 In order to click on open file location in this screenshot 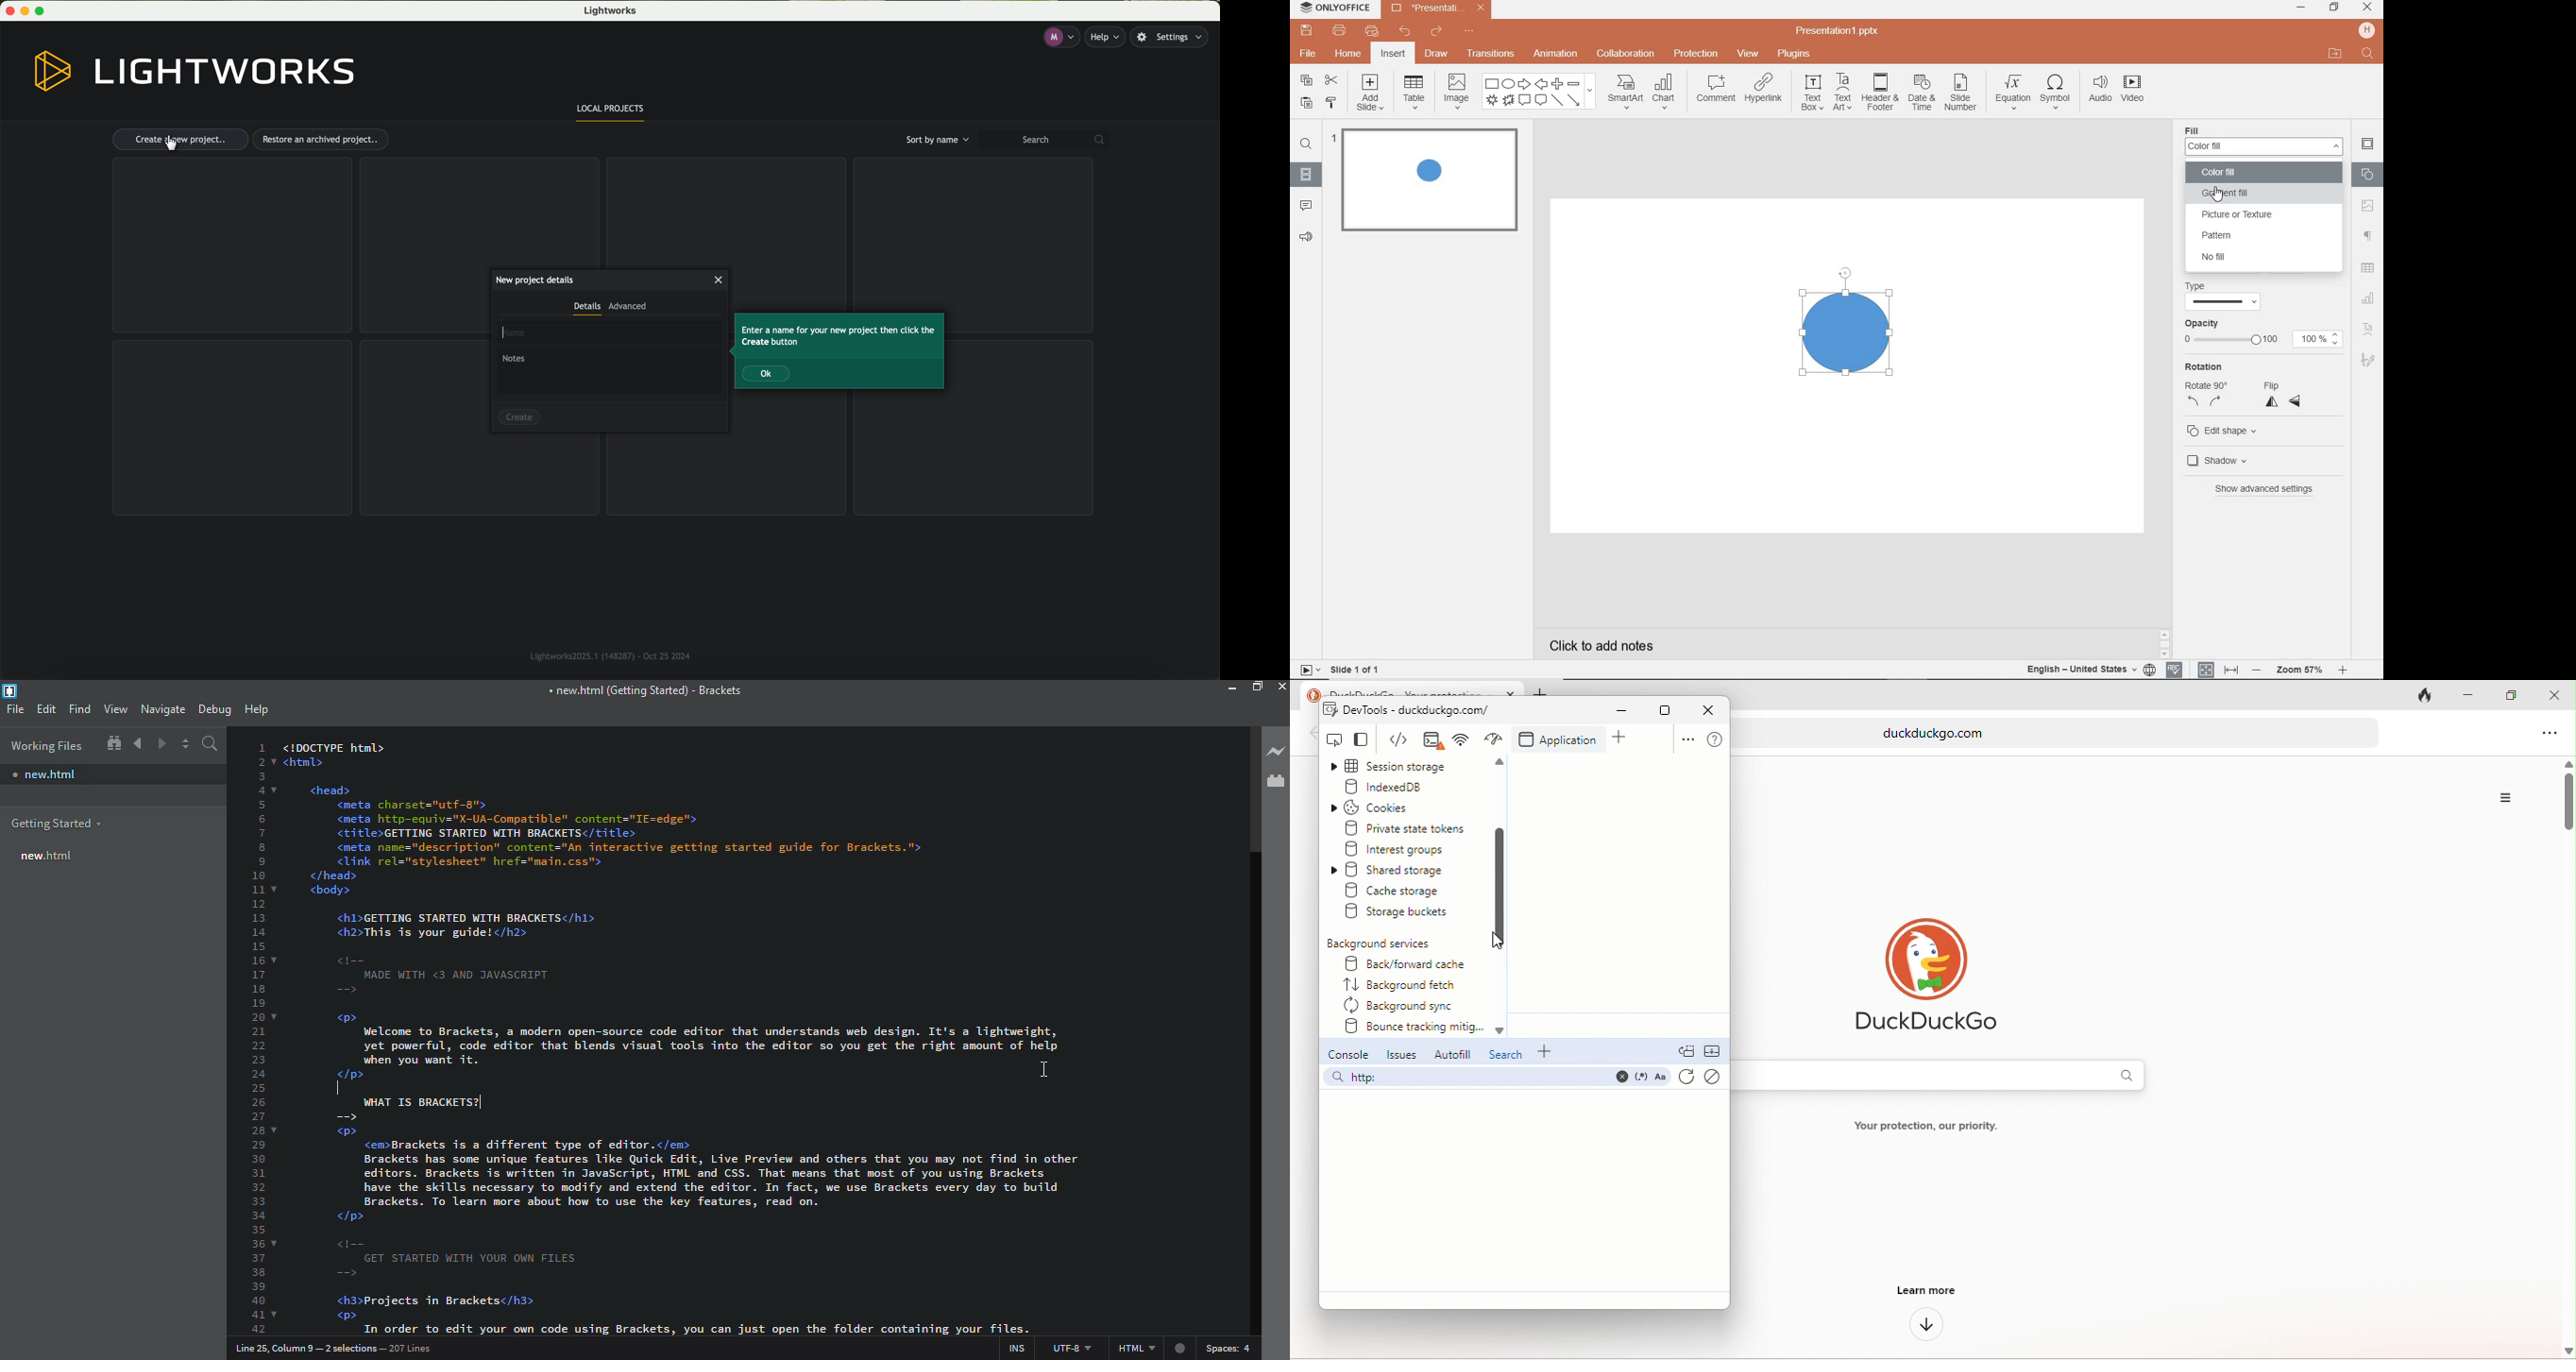, I will do `click(2337, 55)`.